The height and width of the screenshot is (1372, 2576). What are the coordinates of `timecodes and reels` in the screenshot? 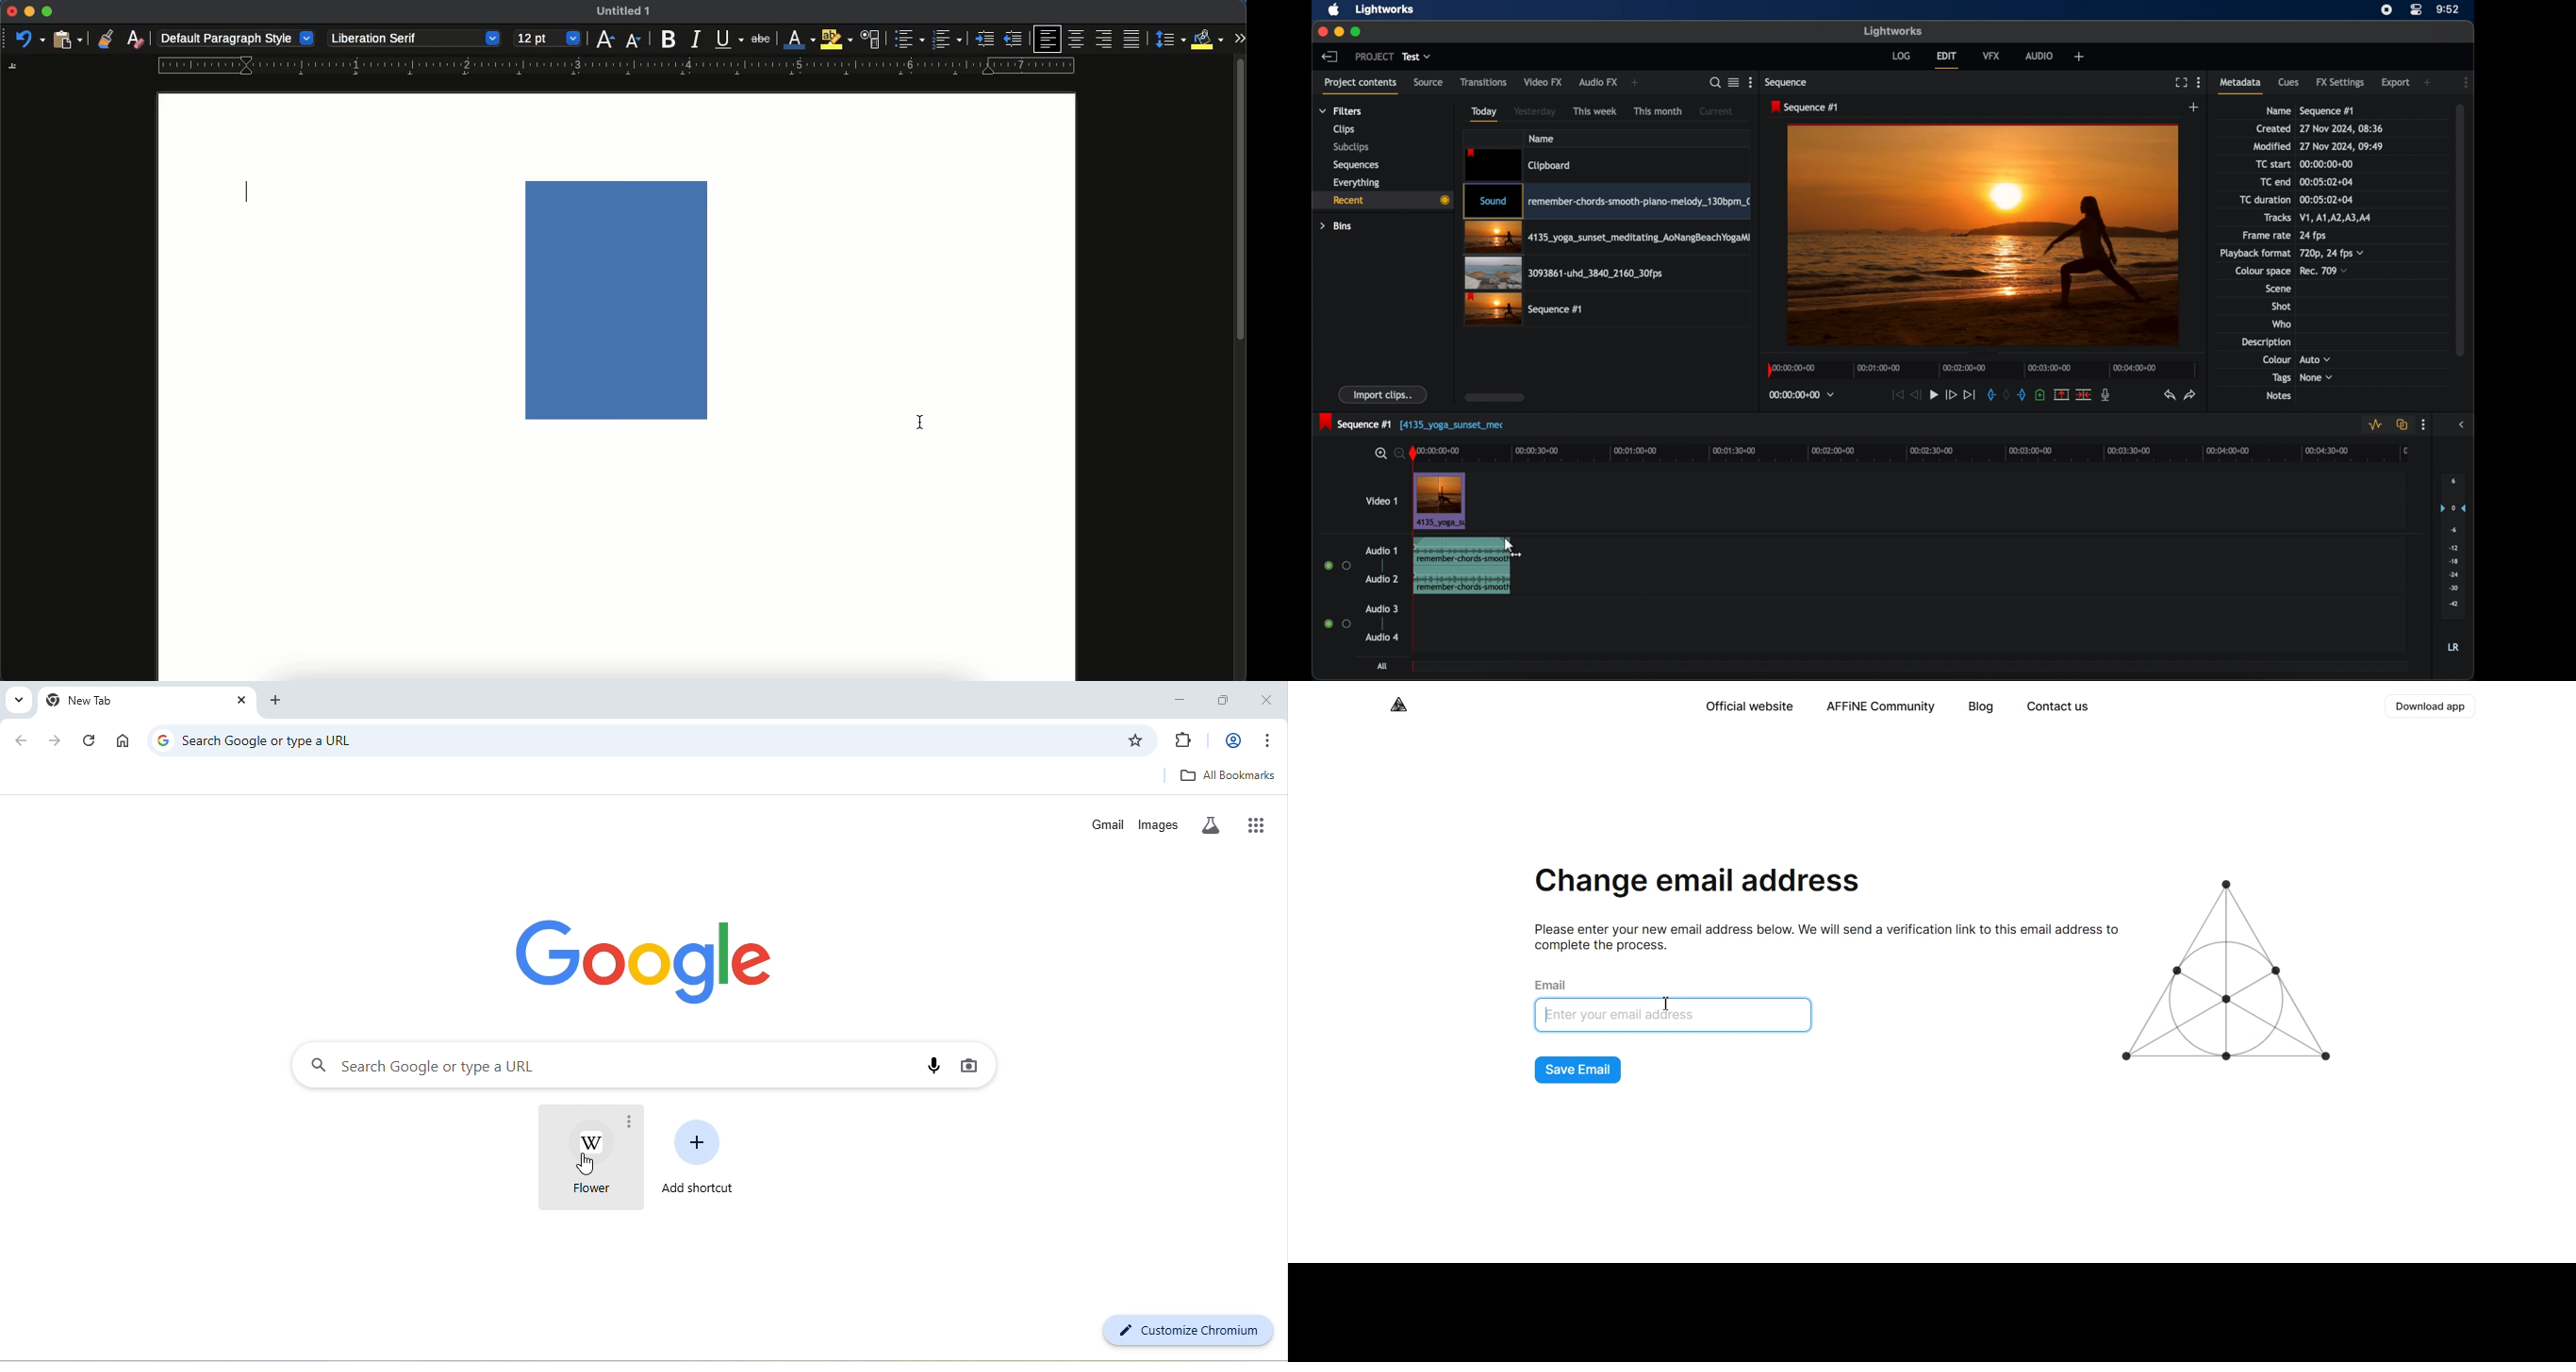 It's located at (1802, 395).